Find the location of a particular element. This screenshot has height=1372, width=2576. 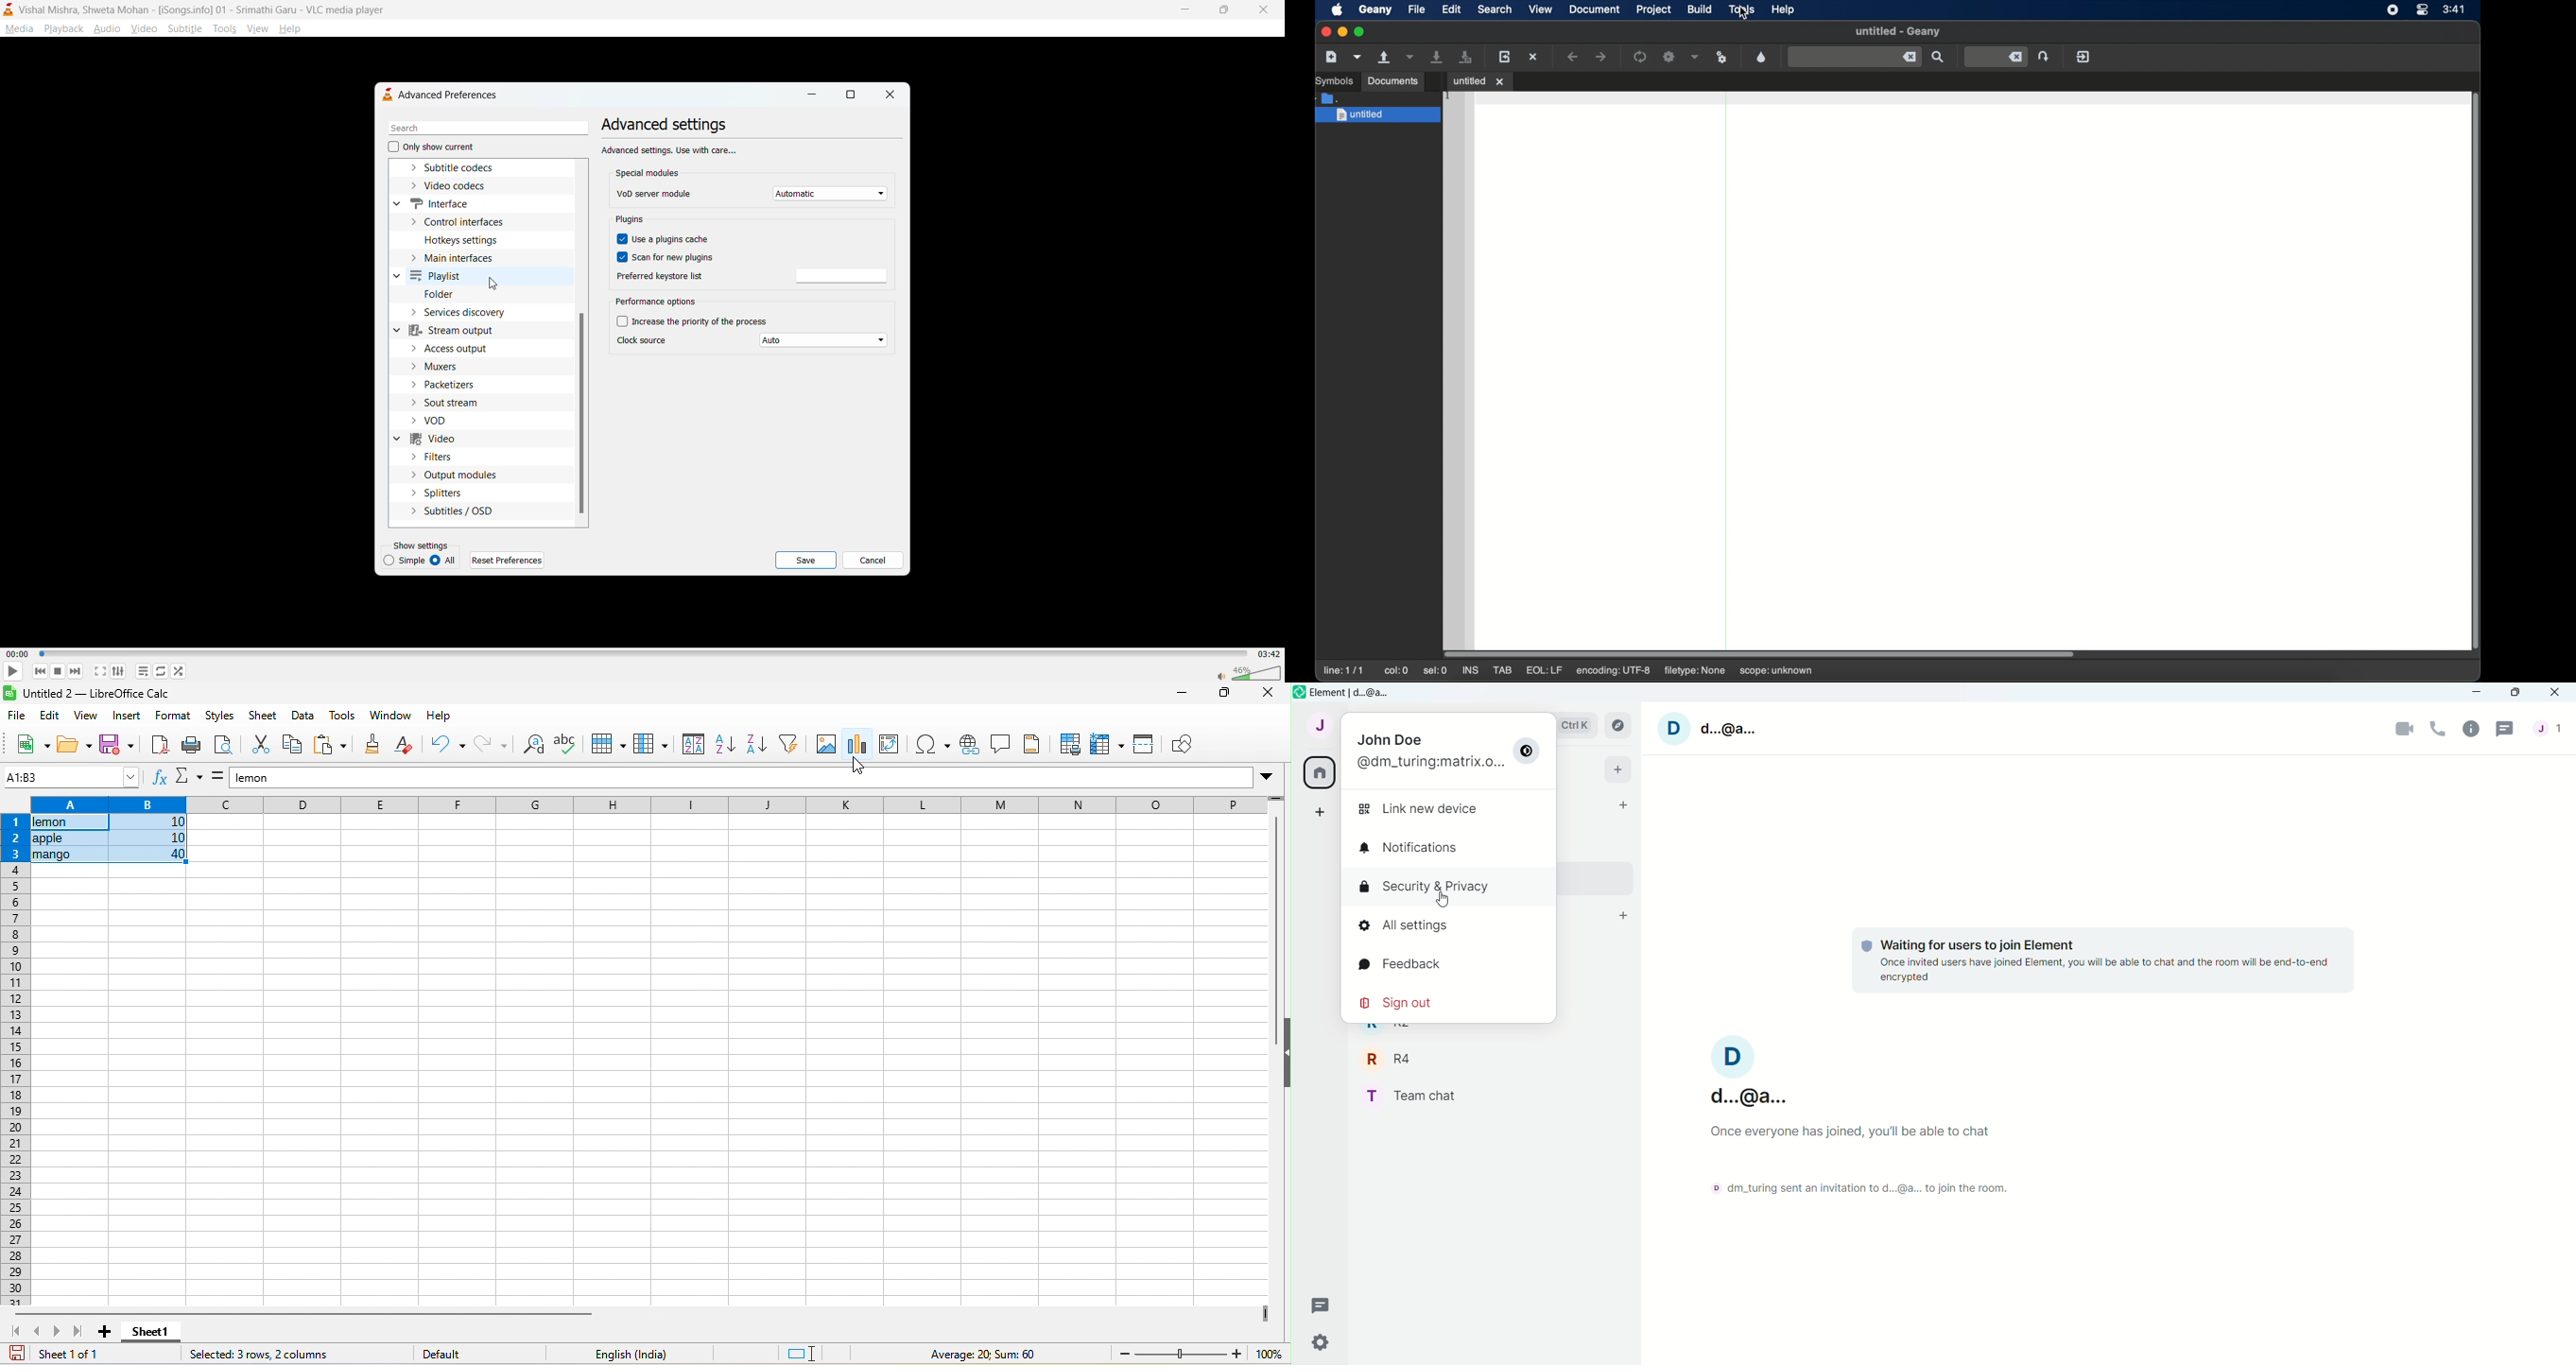

spelling is located at coordinates (569, 745).